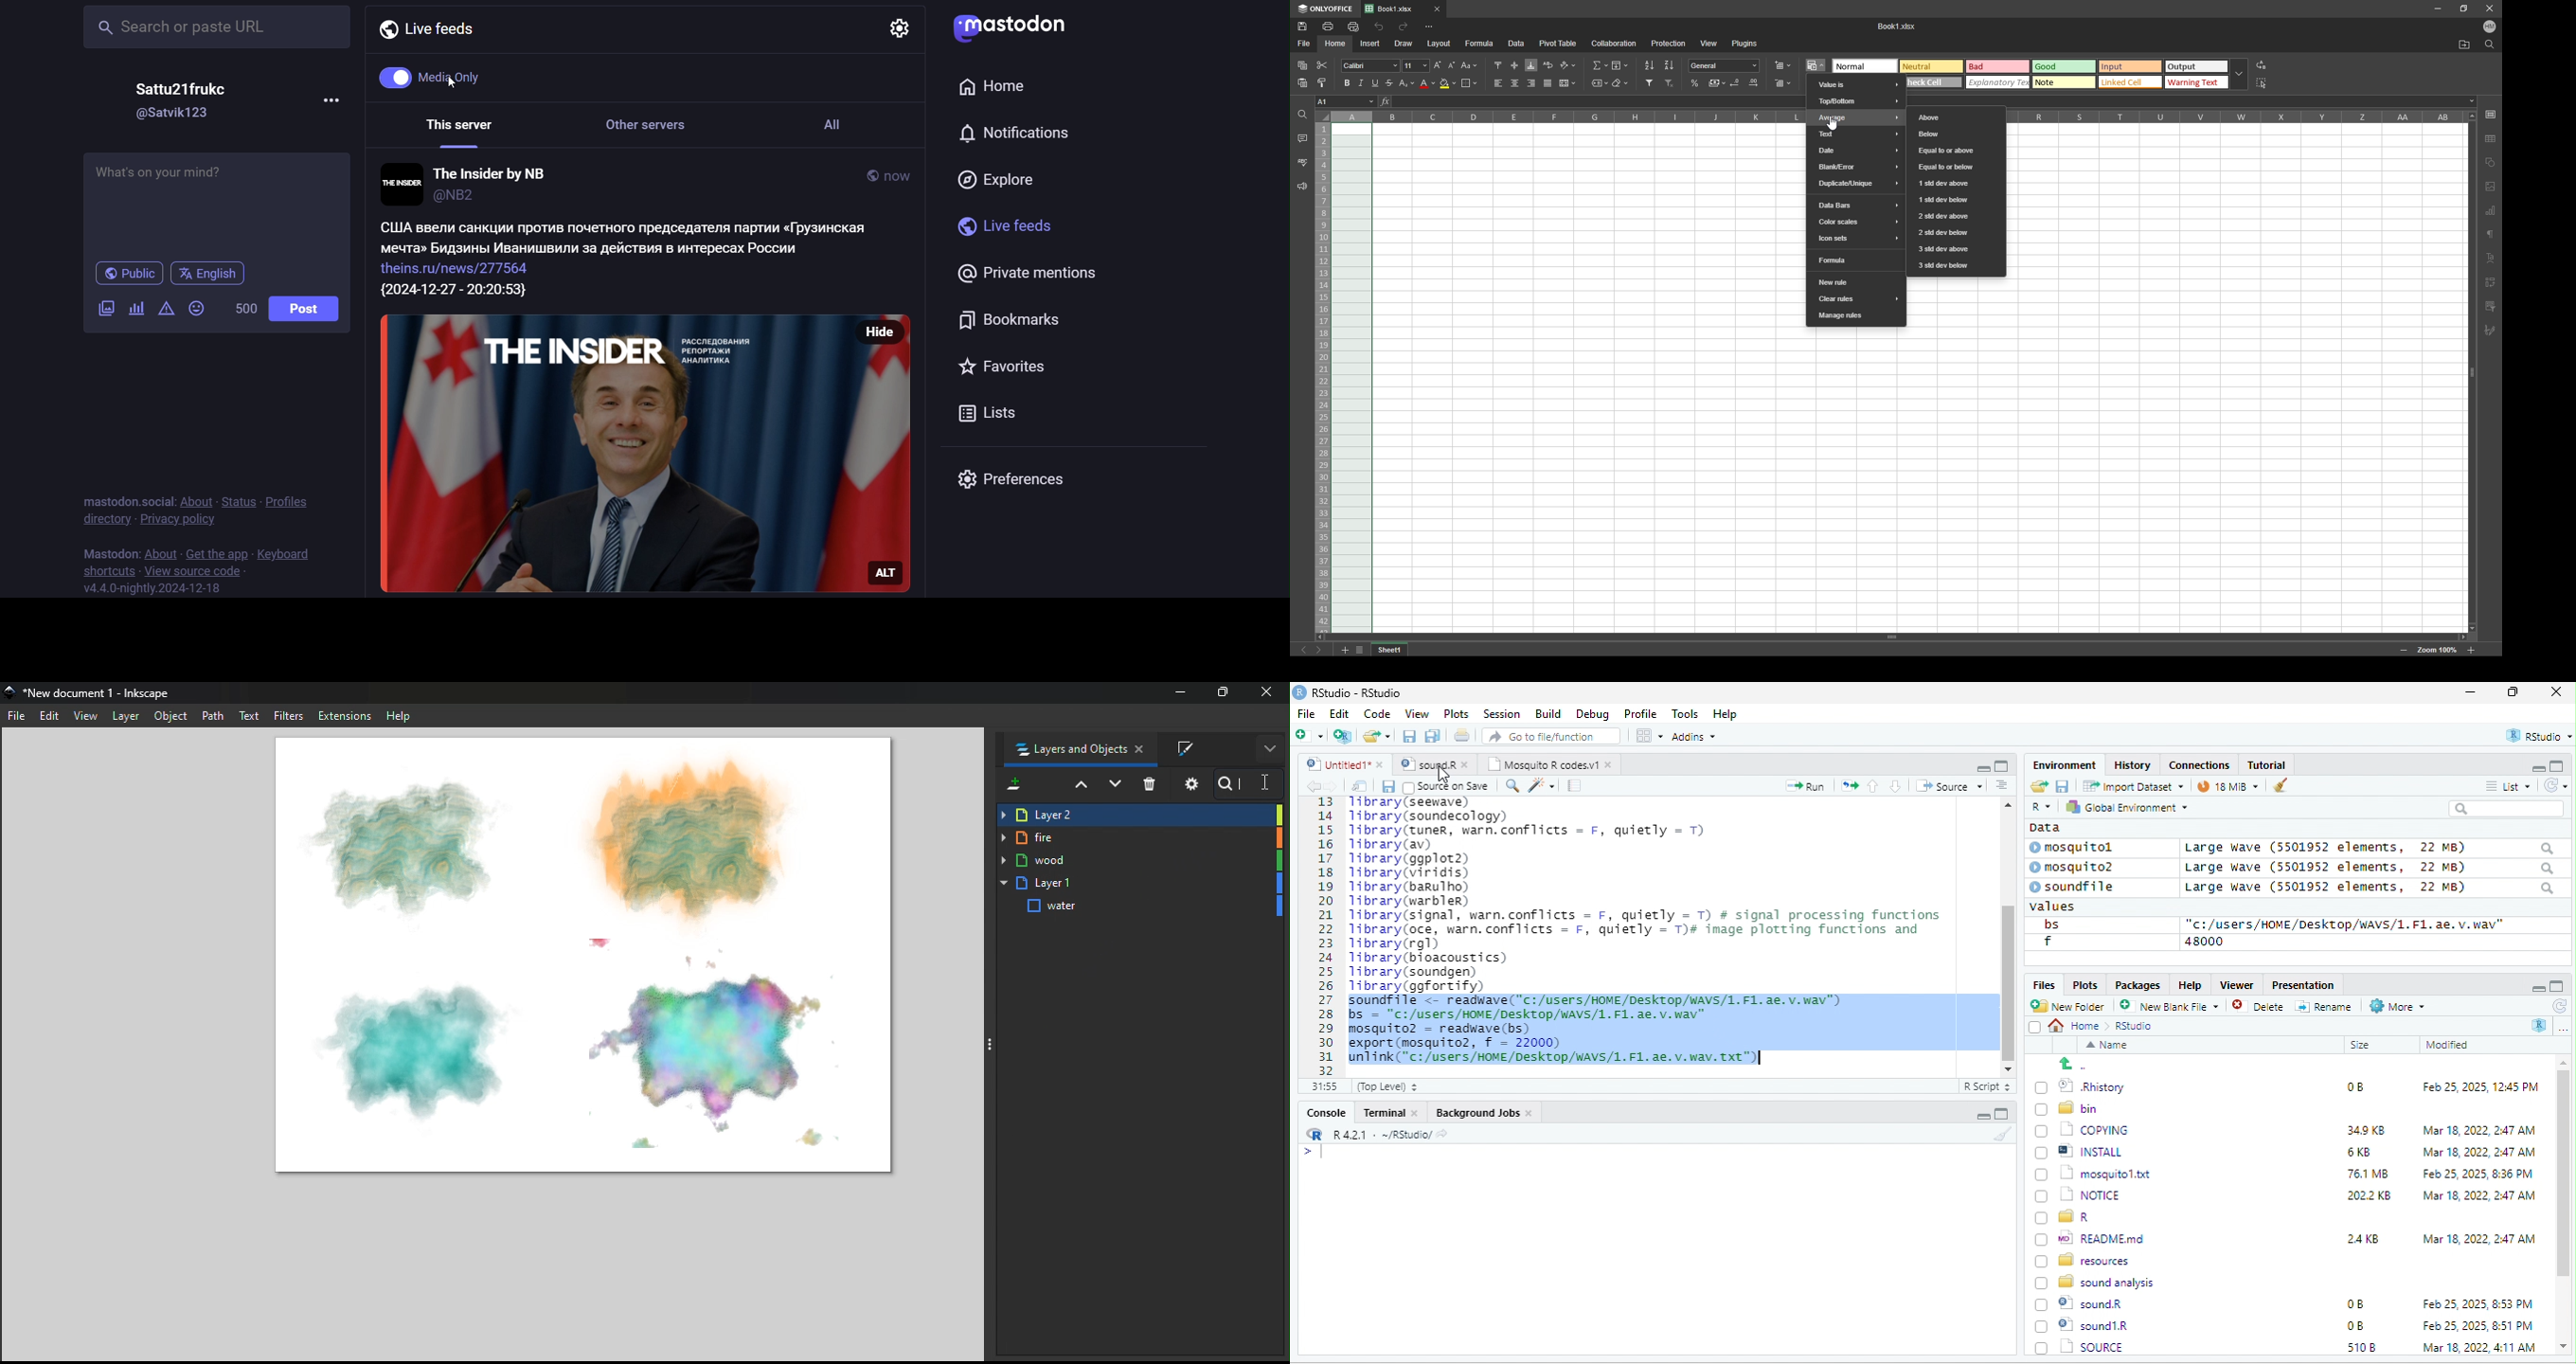 Image resolution: width=2576 pixels, height=1372 pixels. Describe the element at coordinates (612, 454) in the screenshot. I see `image` at that location.